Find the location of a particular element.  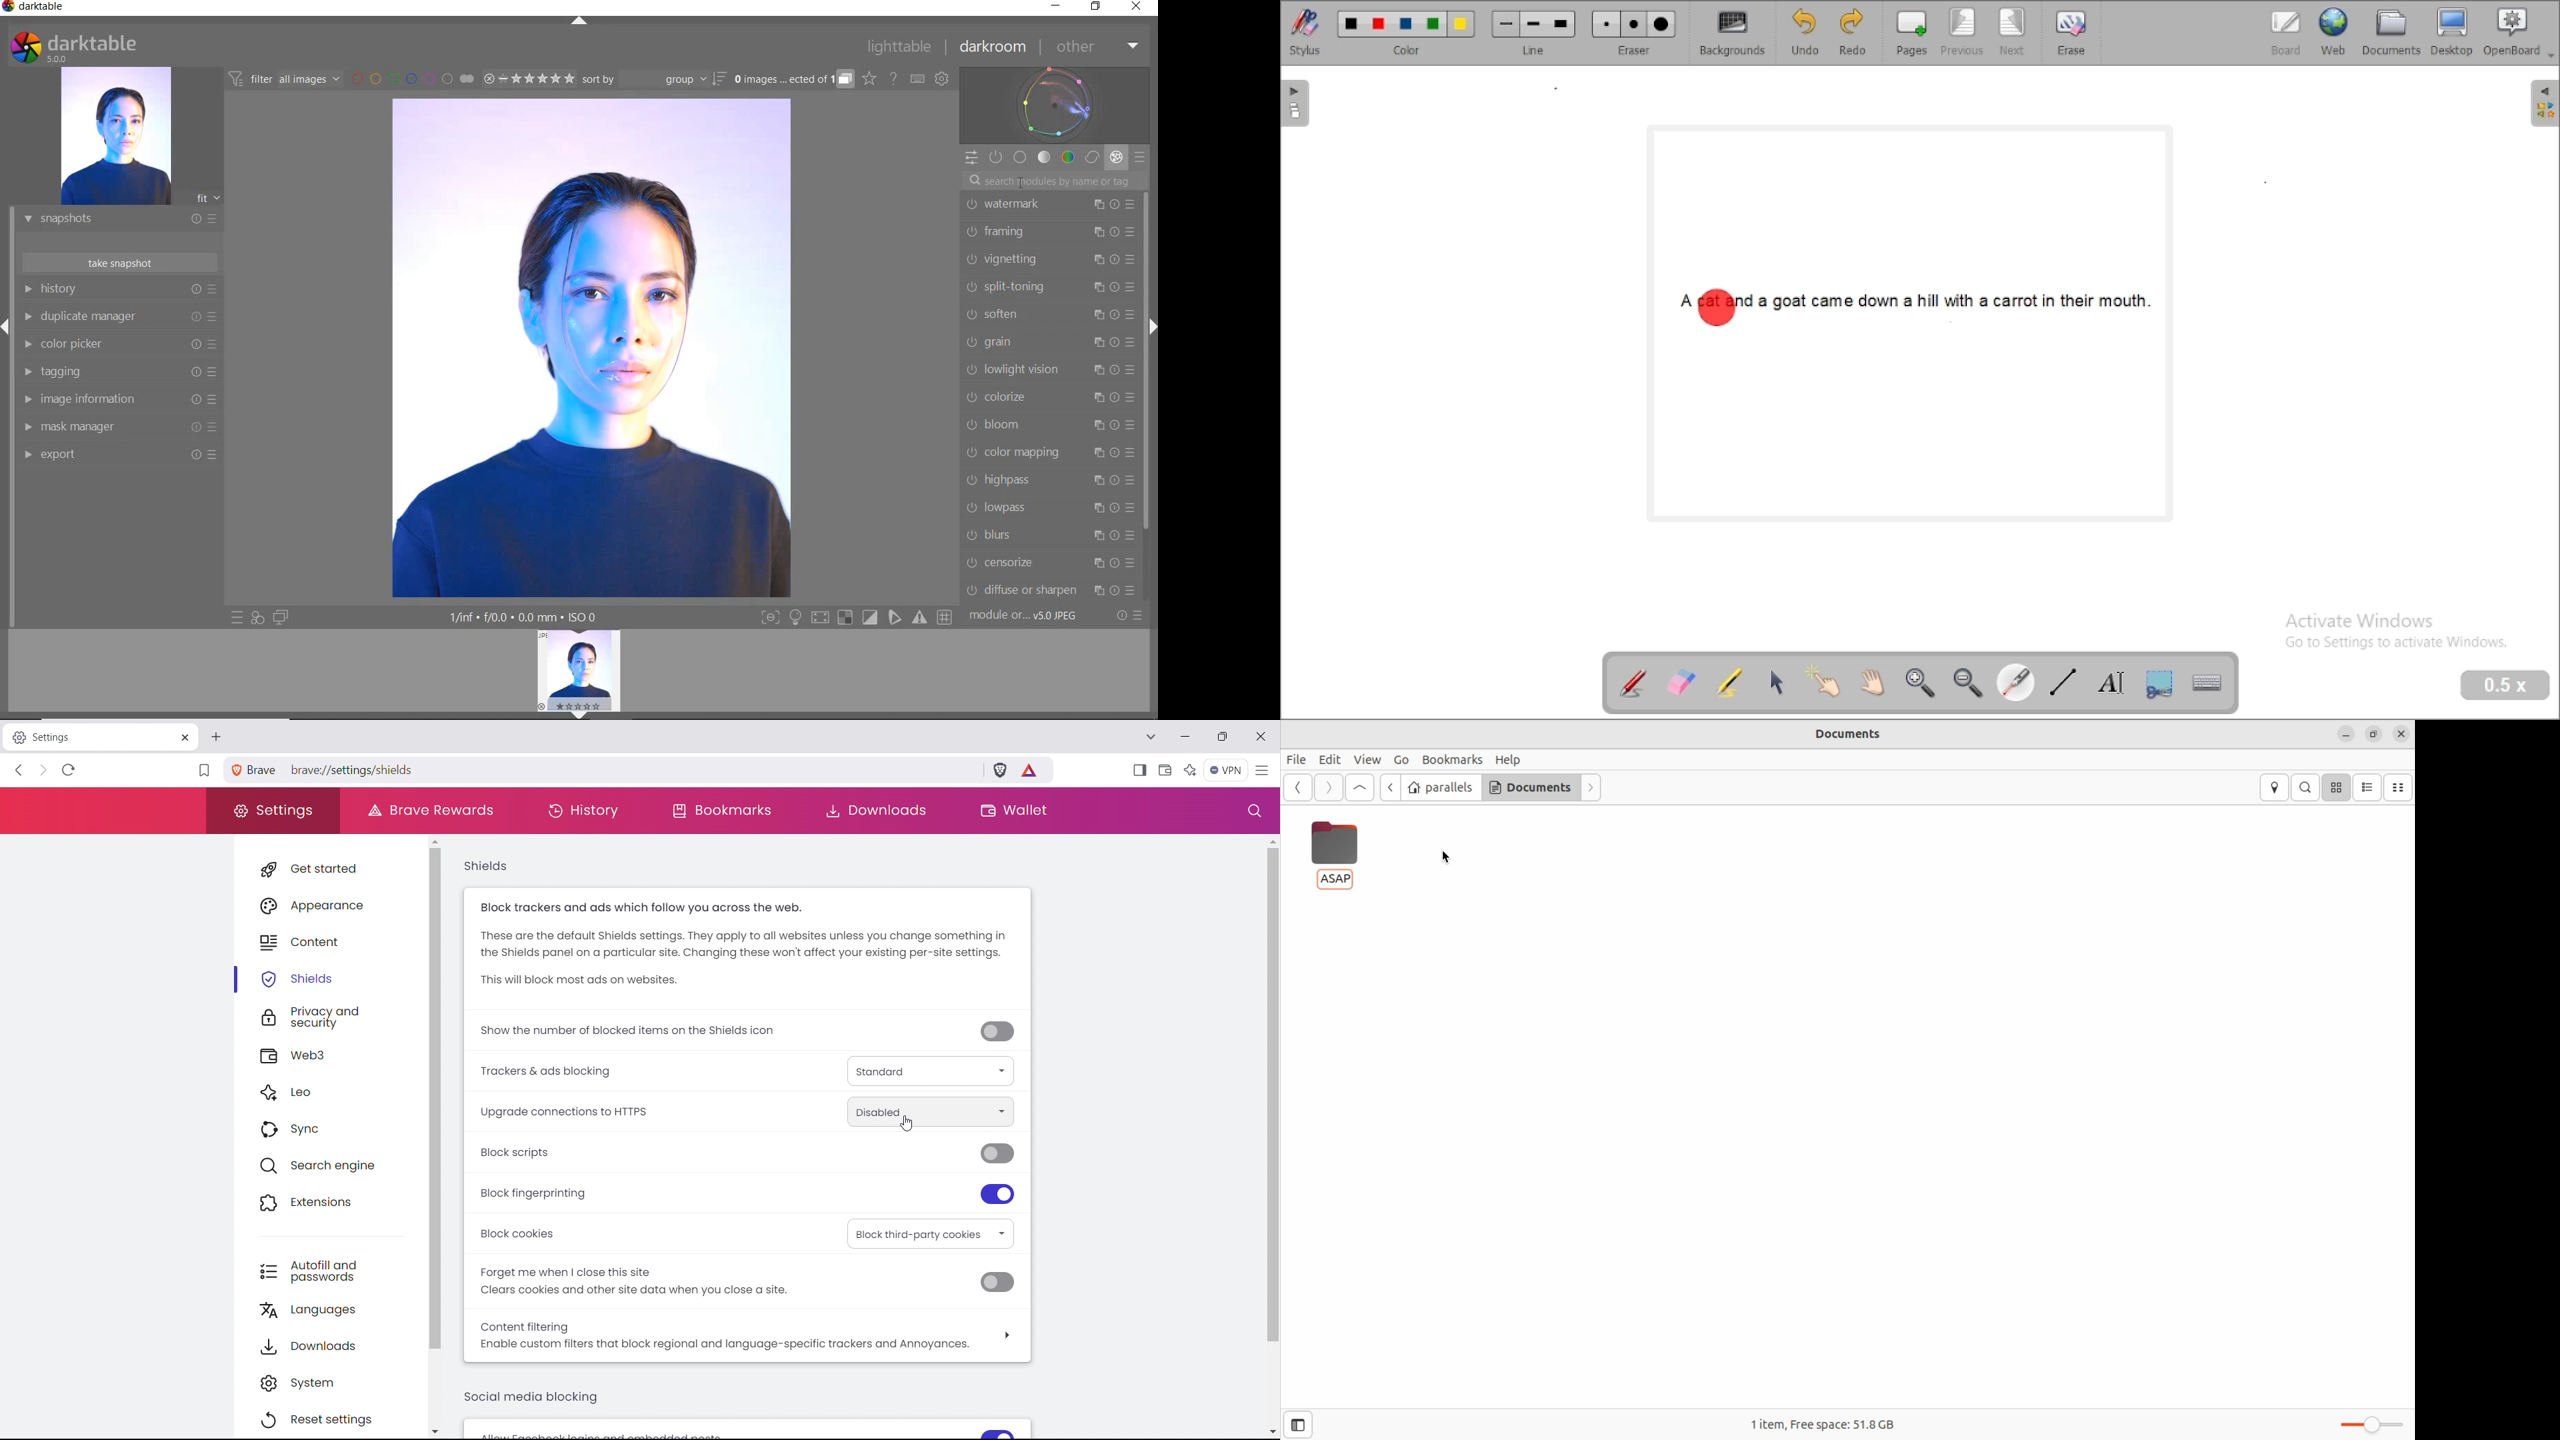

back is located at coordinates (1299, 789).